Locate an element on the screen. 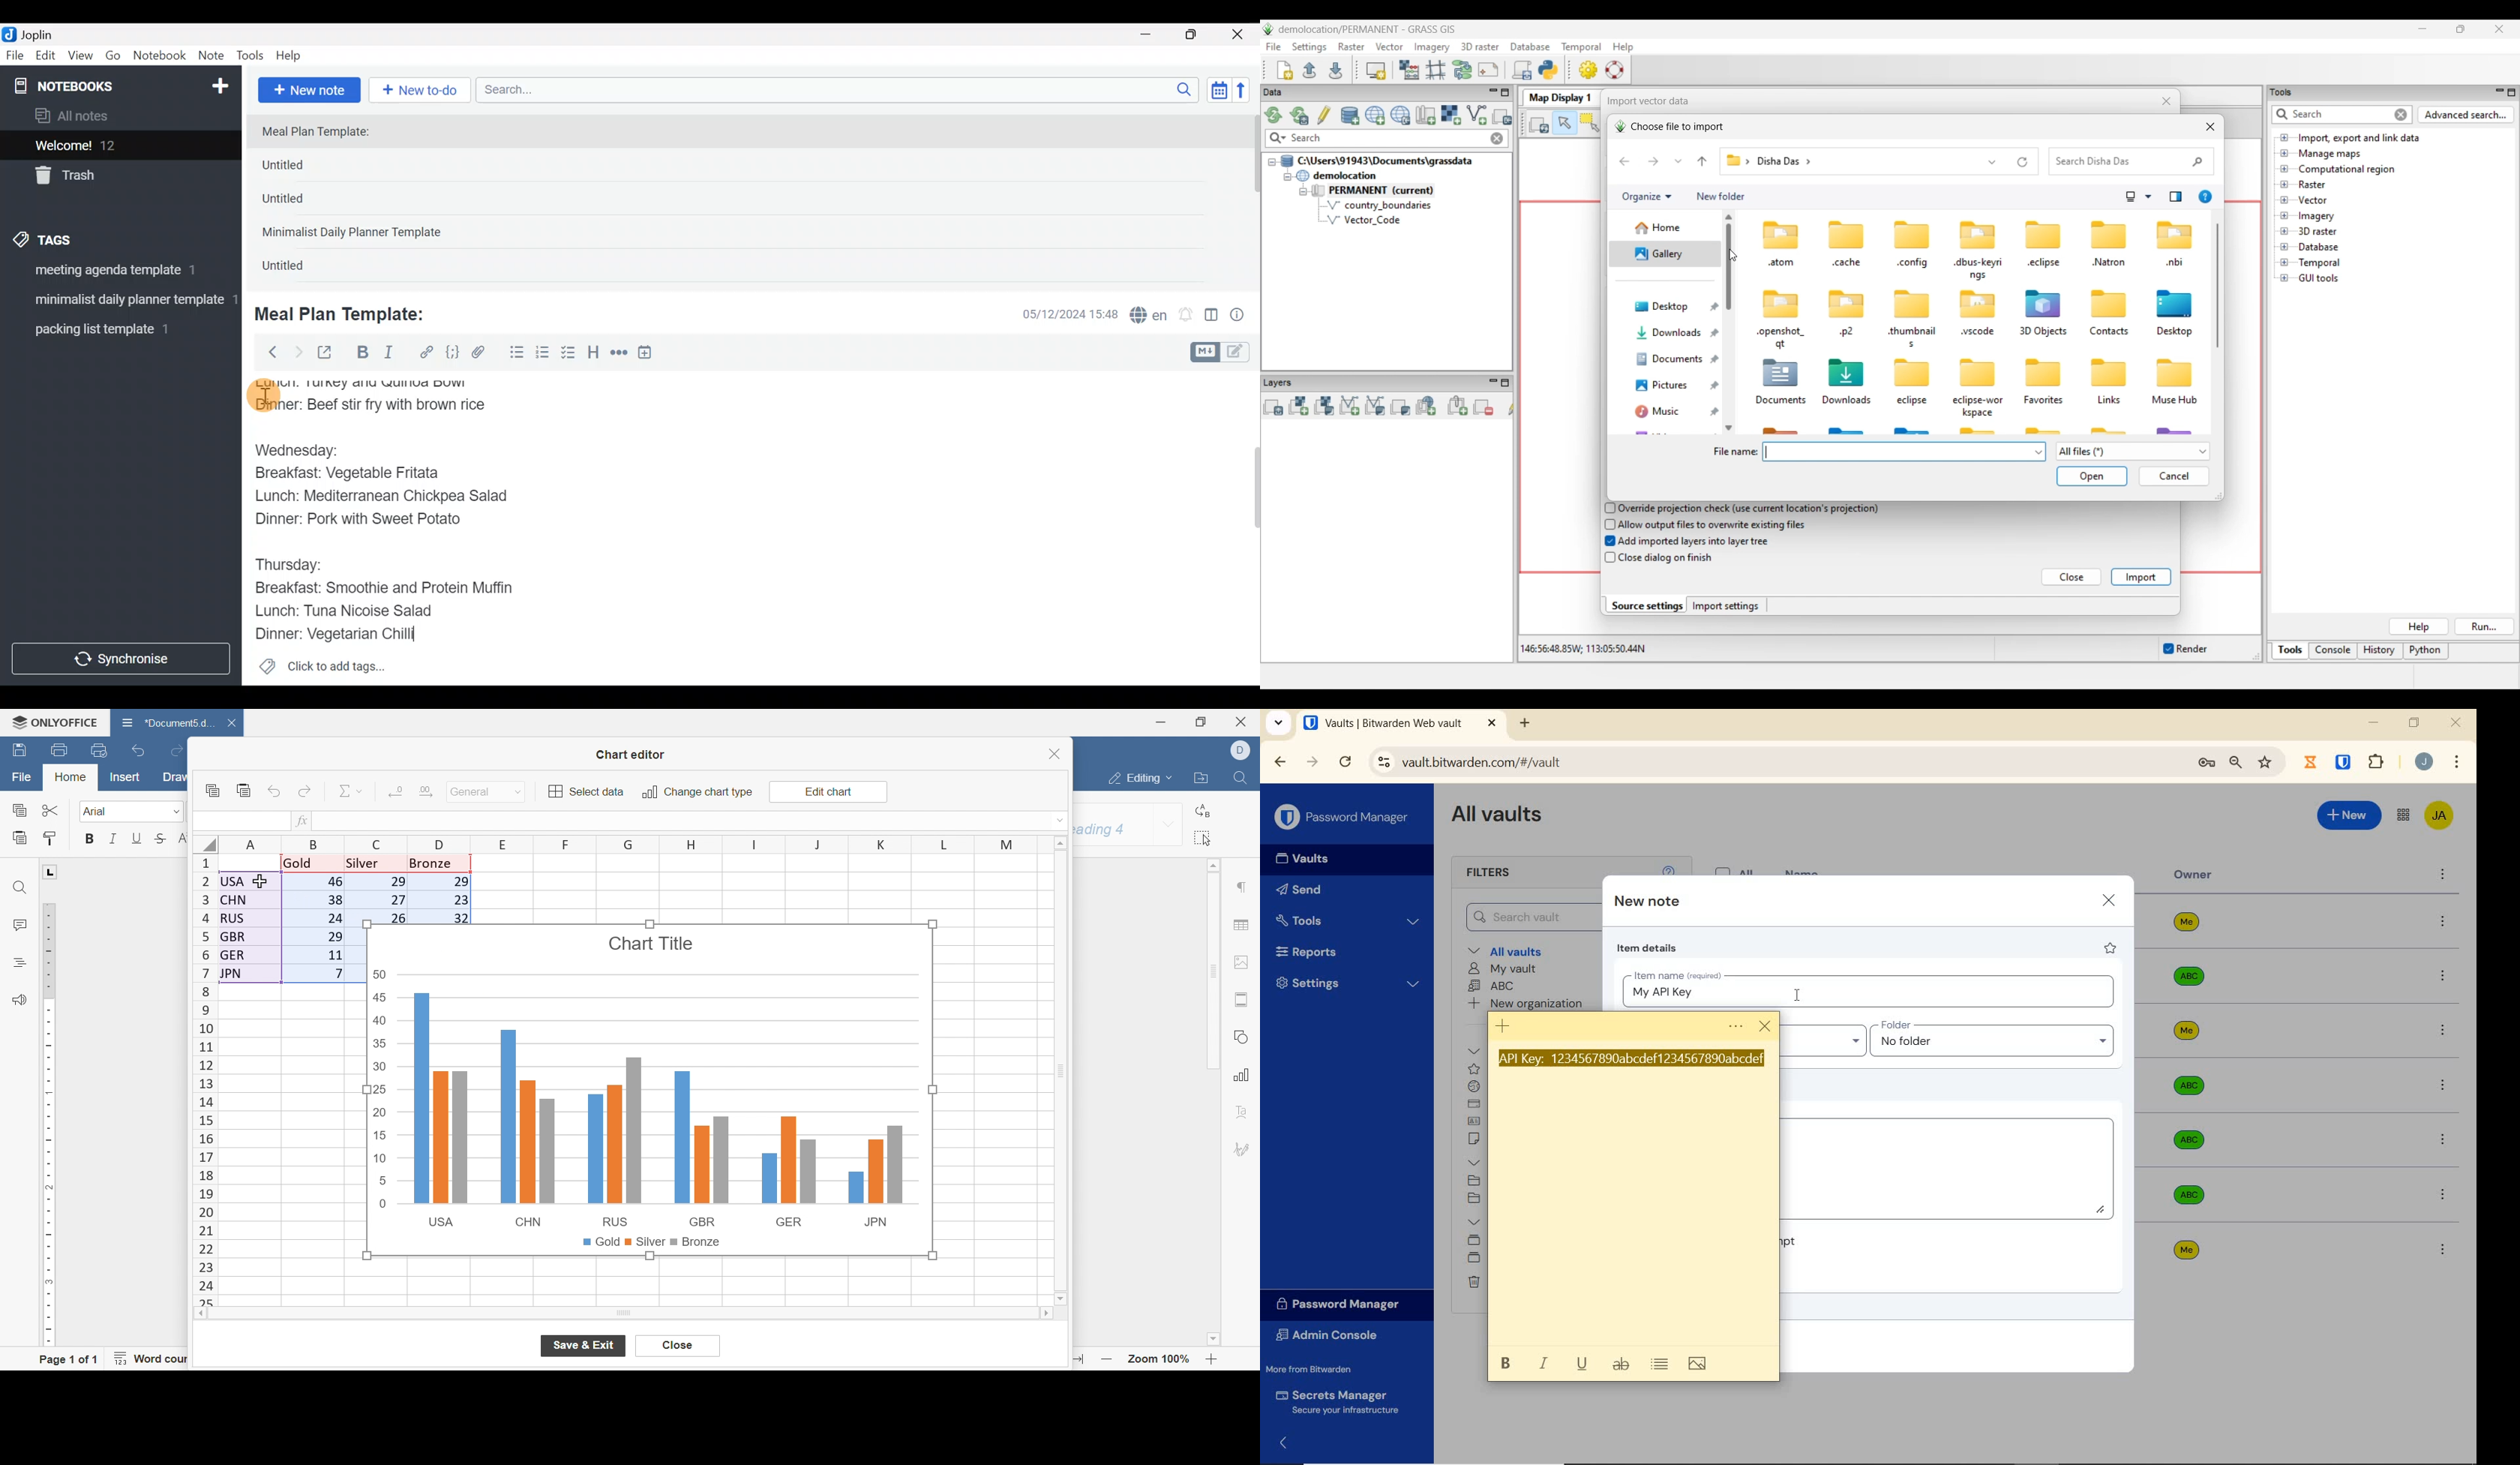 The height and width of the screenshot is (1484, 2520). Bold is located at coordinates (362, 354).